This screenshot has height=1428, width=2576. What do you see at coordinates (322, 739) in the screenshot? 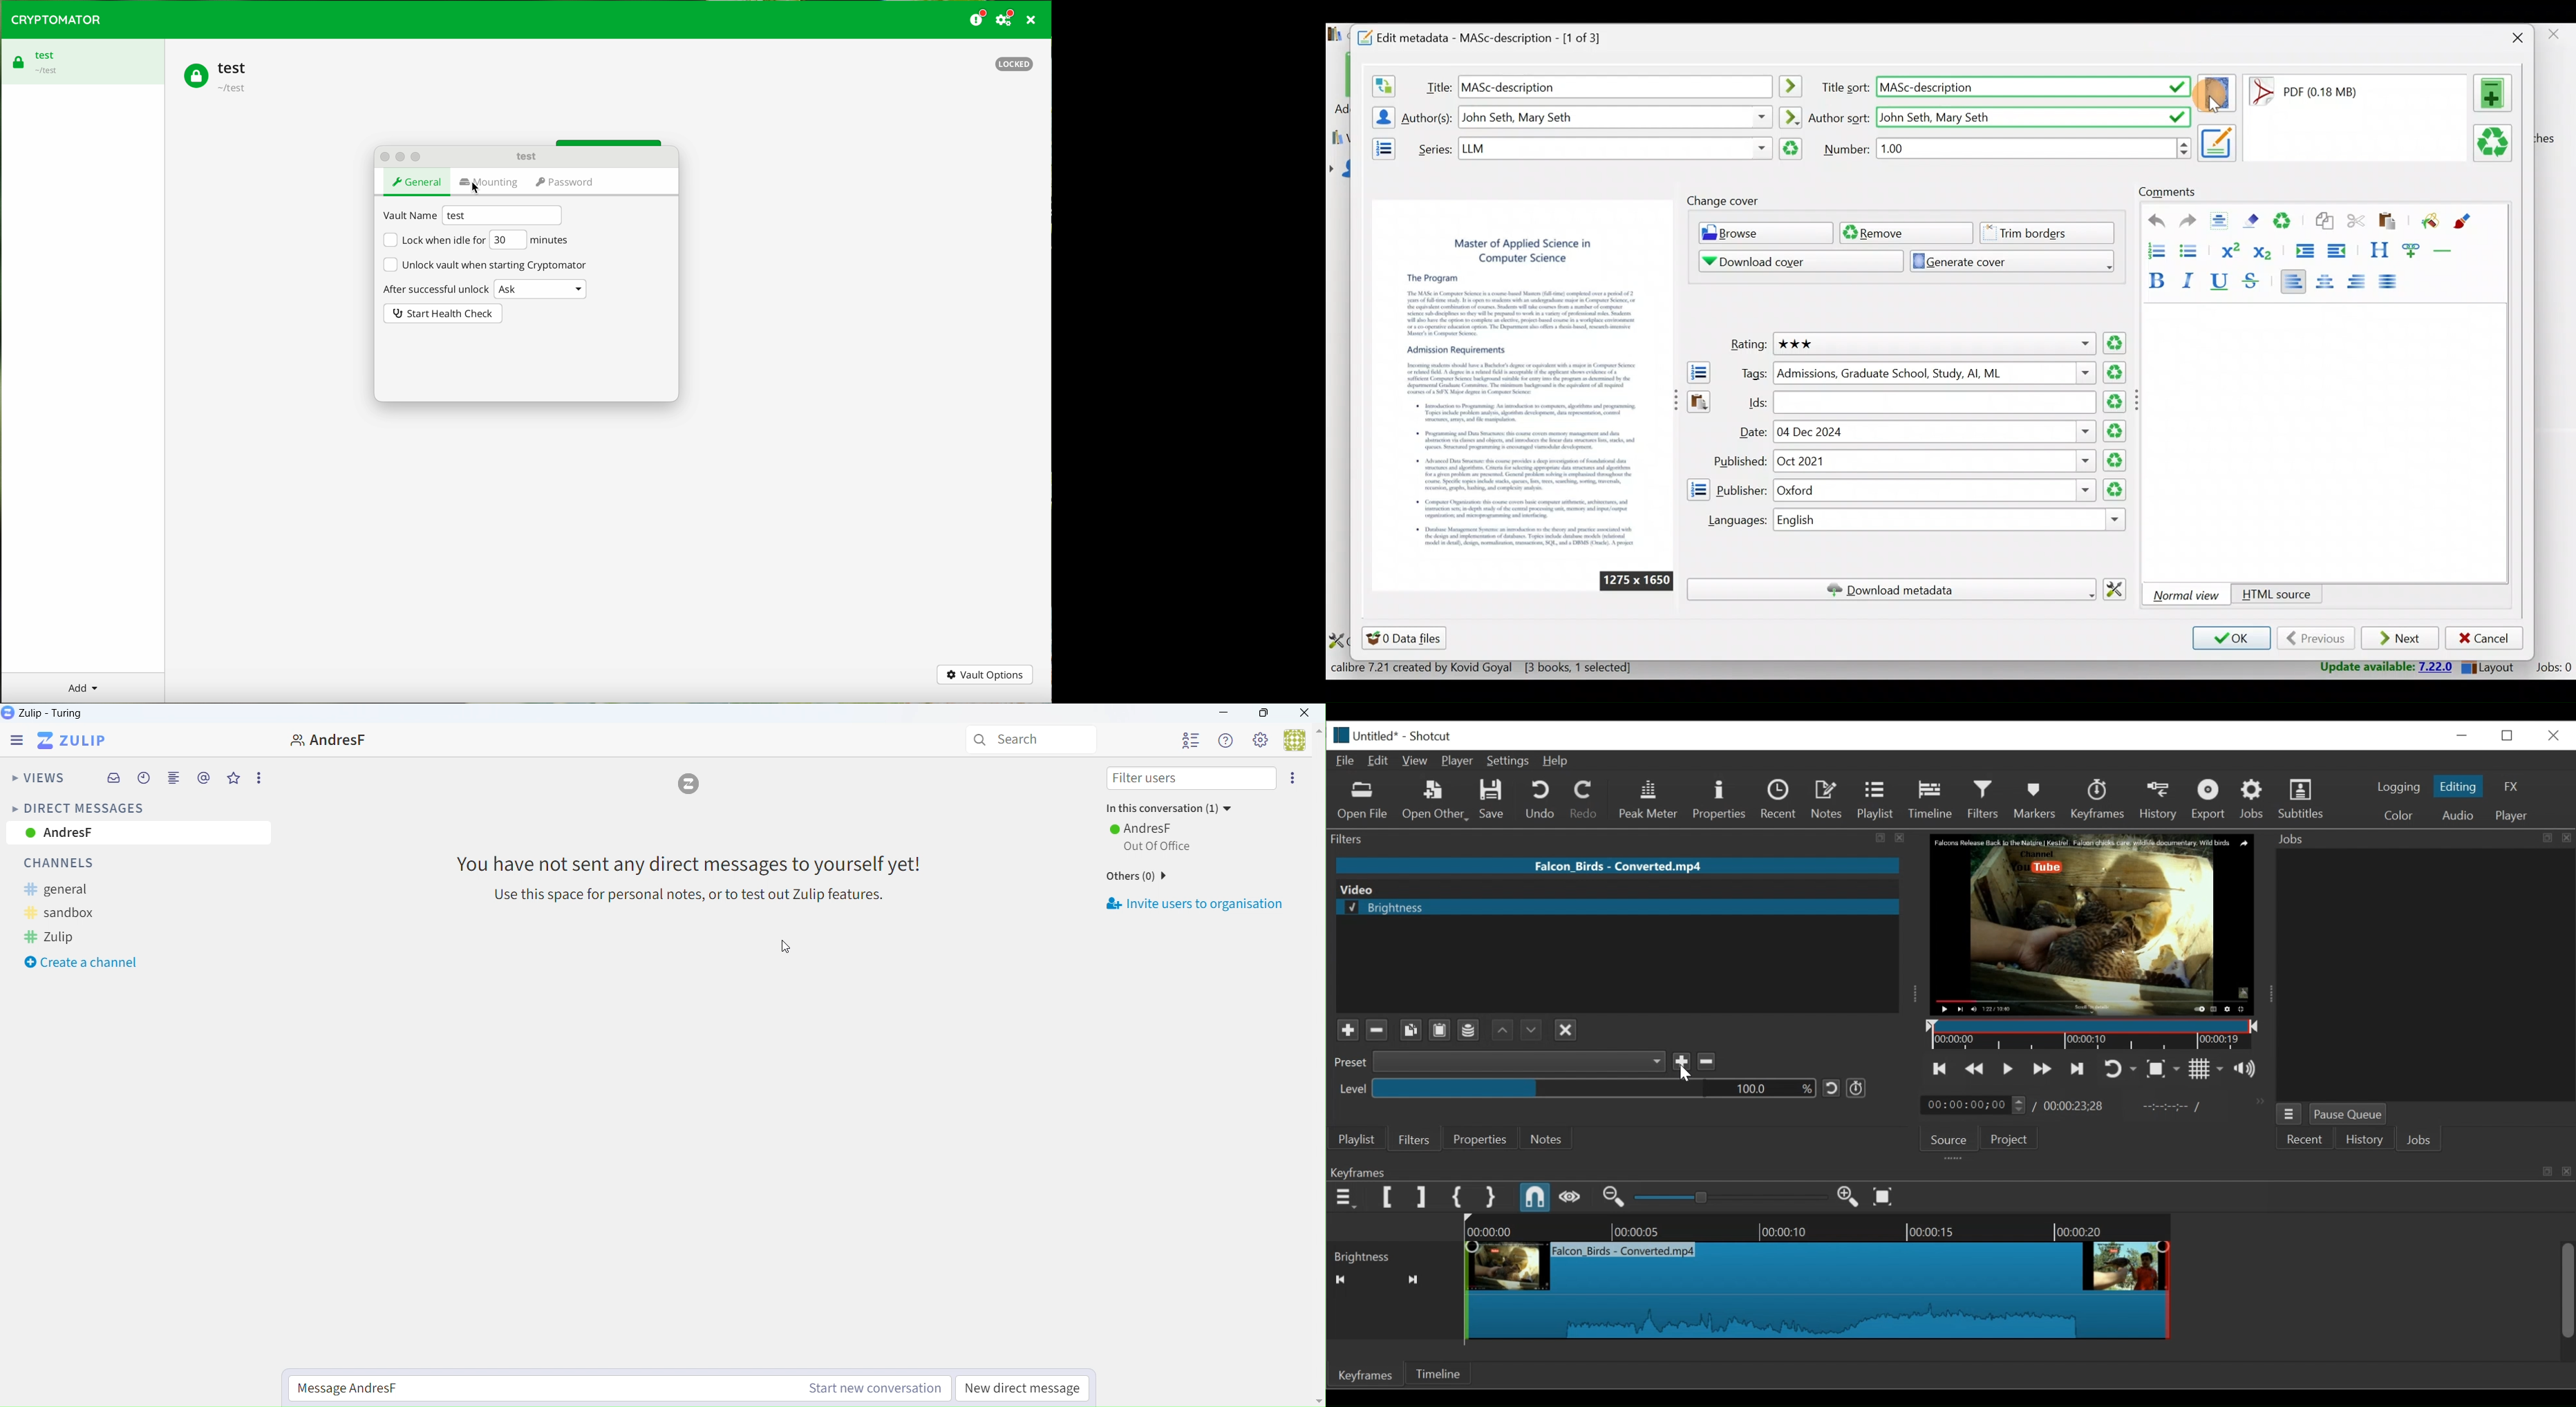
I see `User` at bounding box center [322, 739].